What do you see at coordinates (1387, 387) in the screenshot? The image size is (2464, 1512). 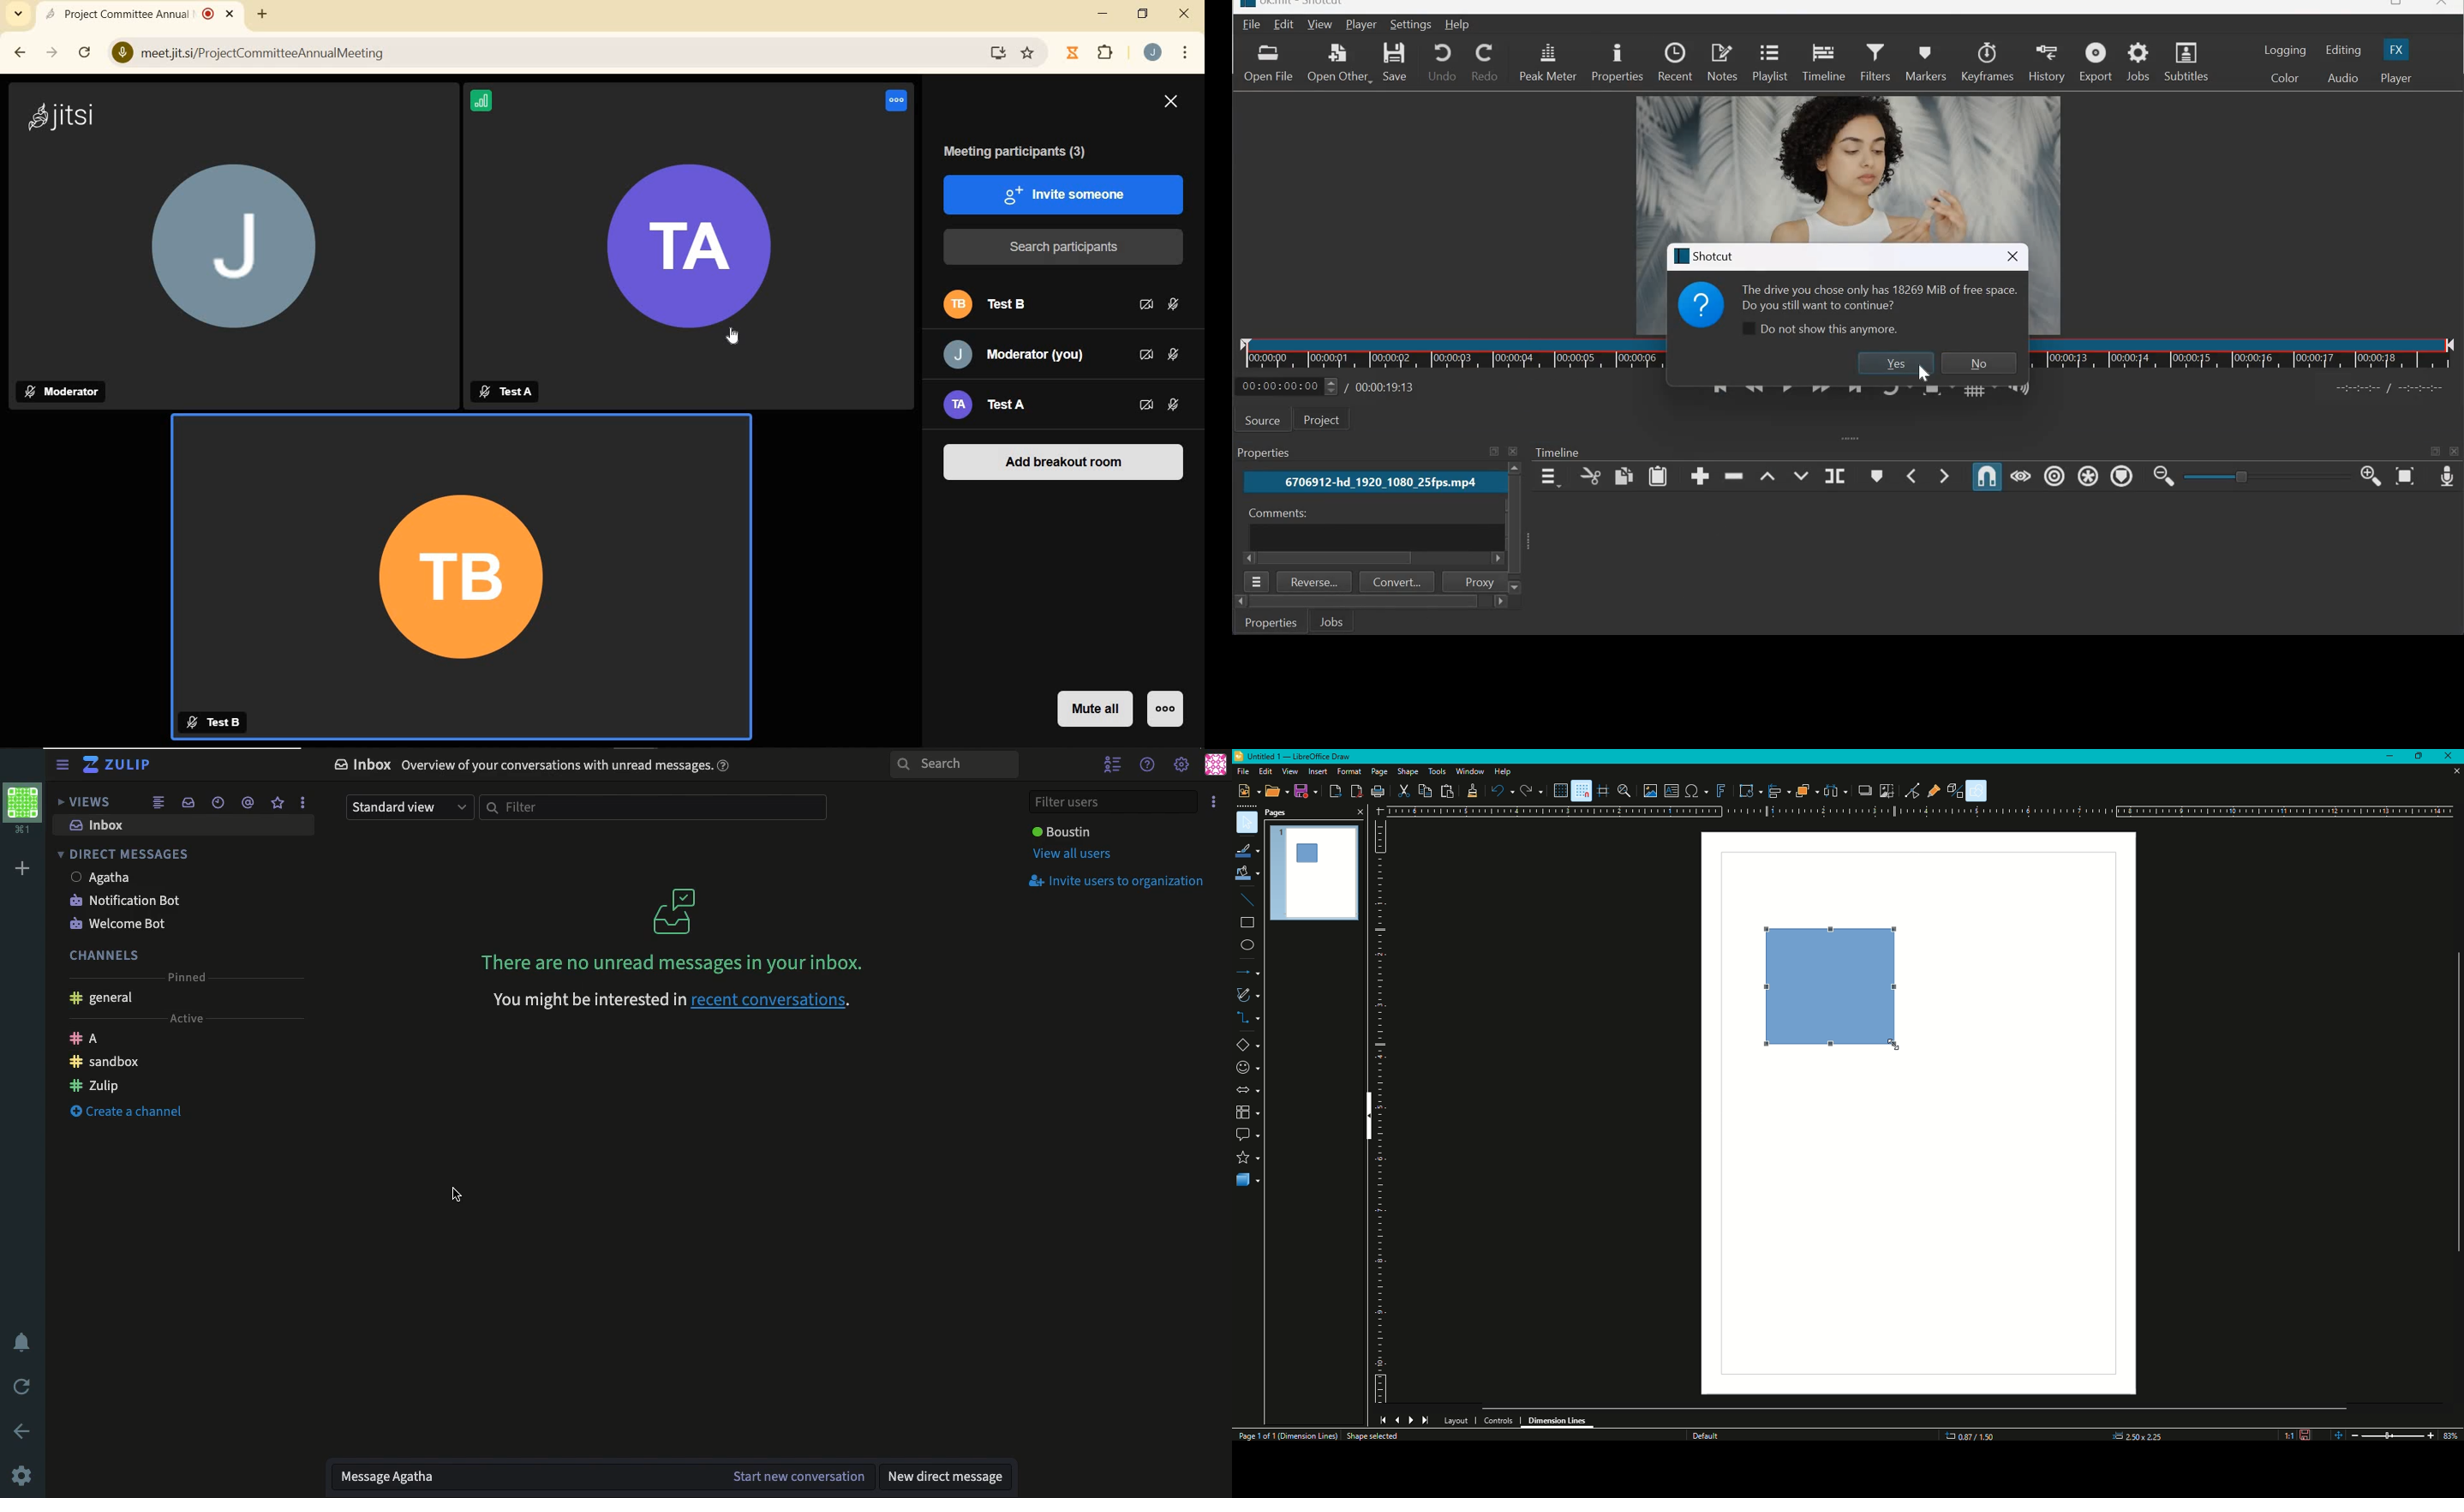 I see `Total duration` at bounding box center [1387, 387].